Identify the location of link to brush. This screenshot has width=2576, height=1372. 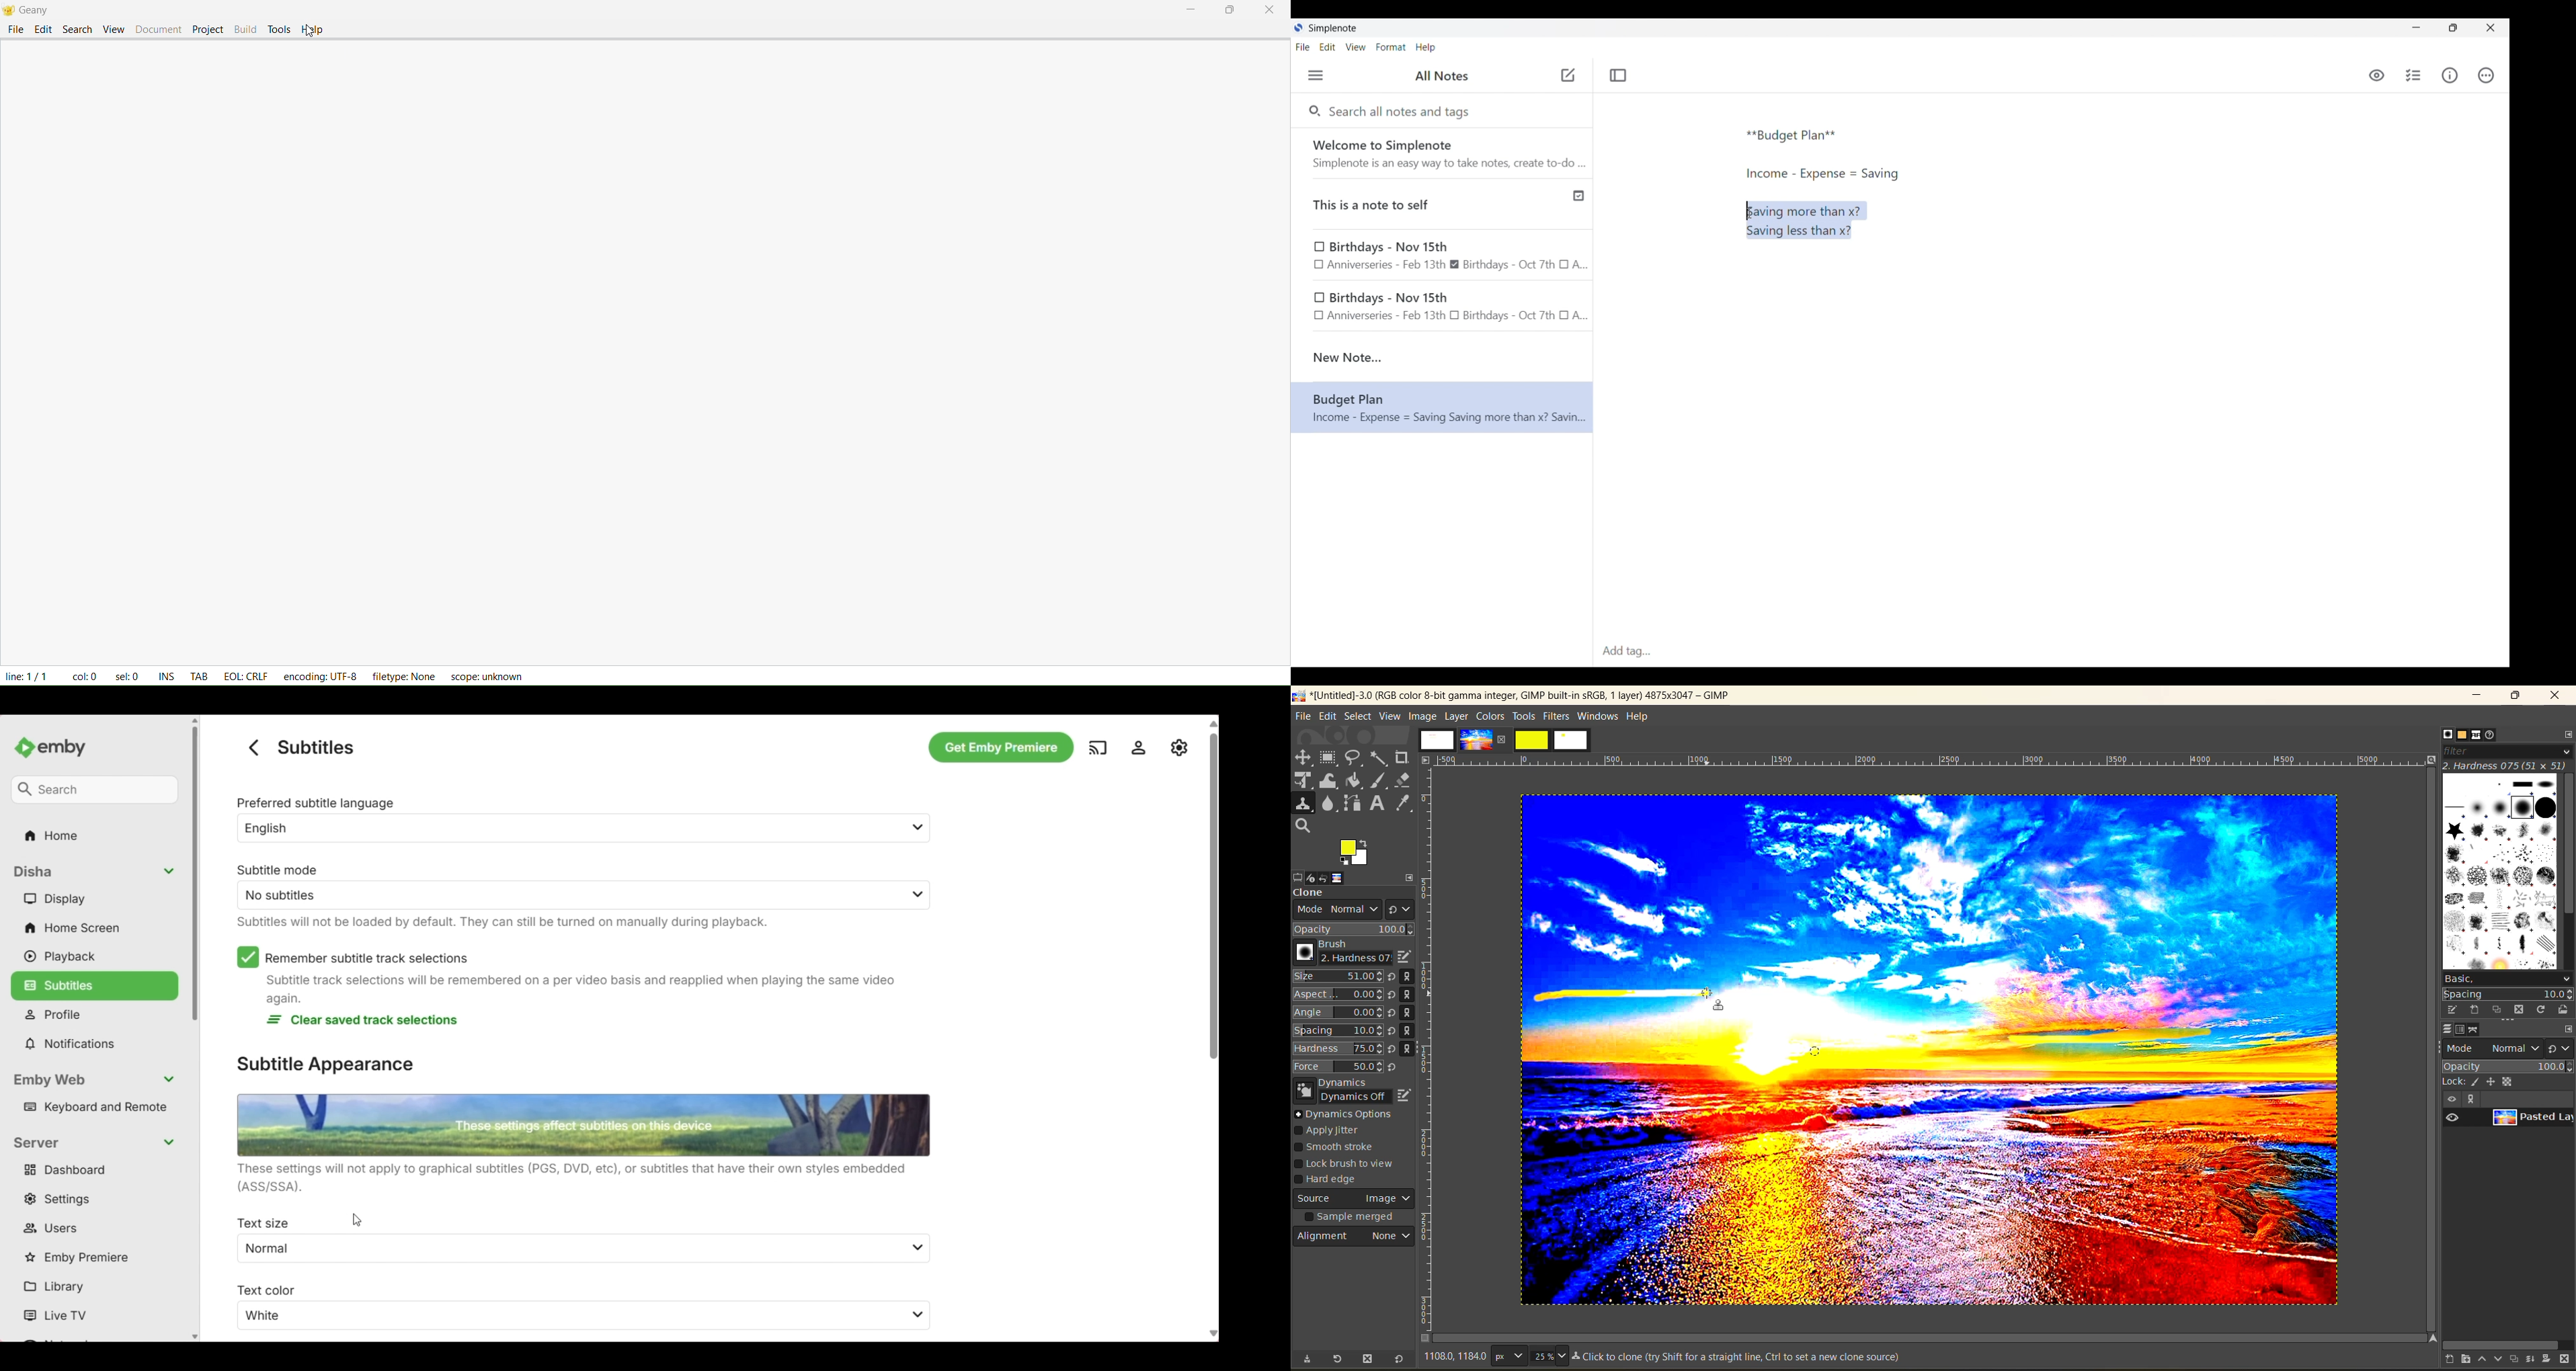
(1411, 1015).